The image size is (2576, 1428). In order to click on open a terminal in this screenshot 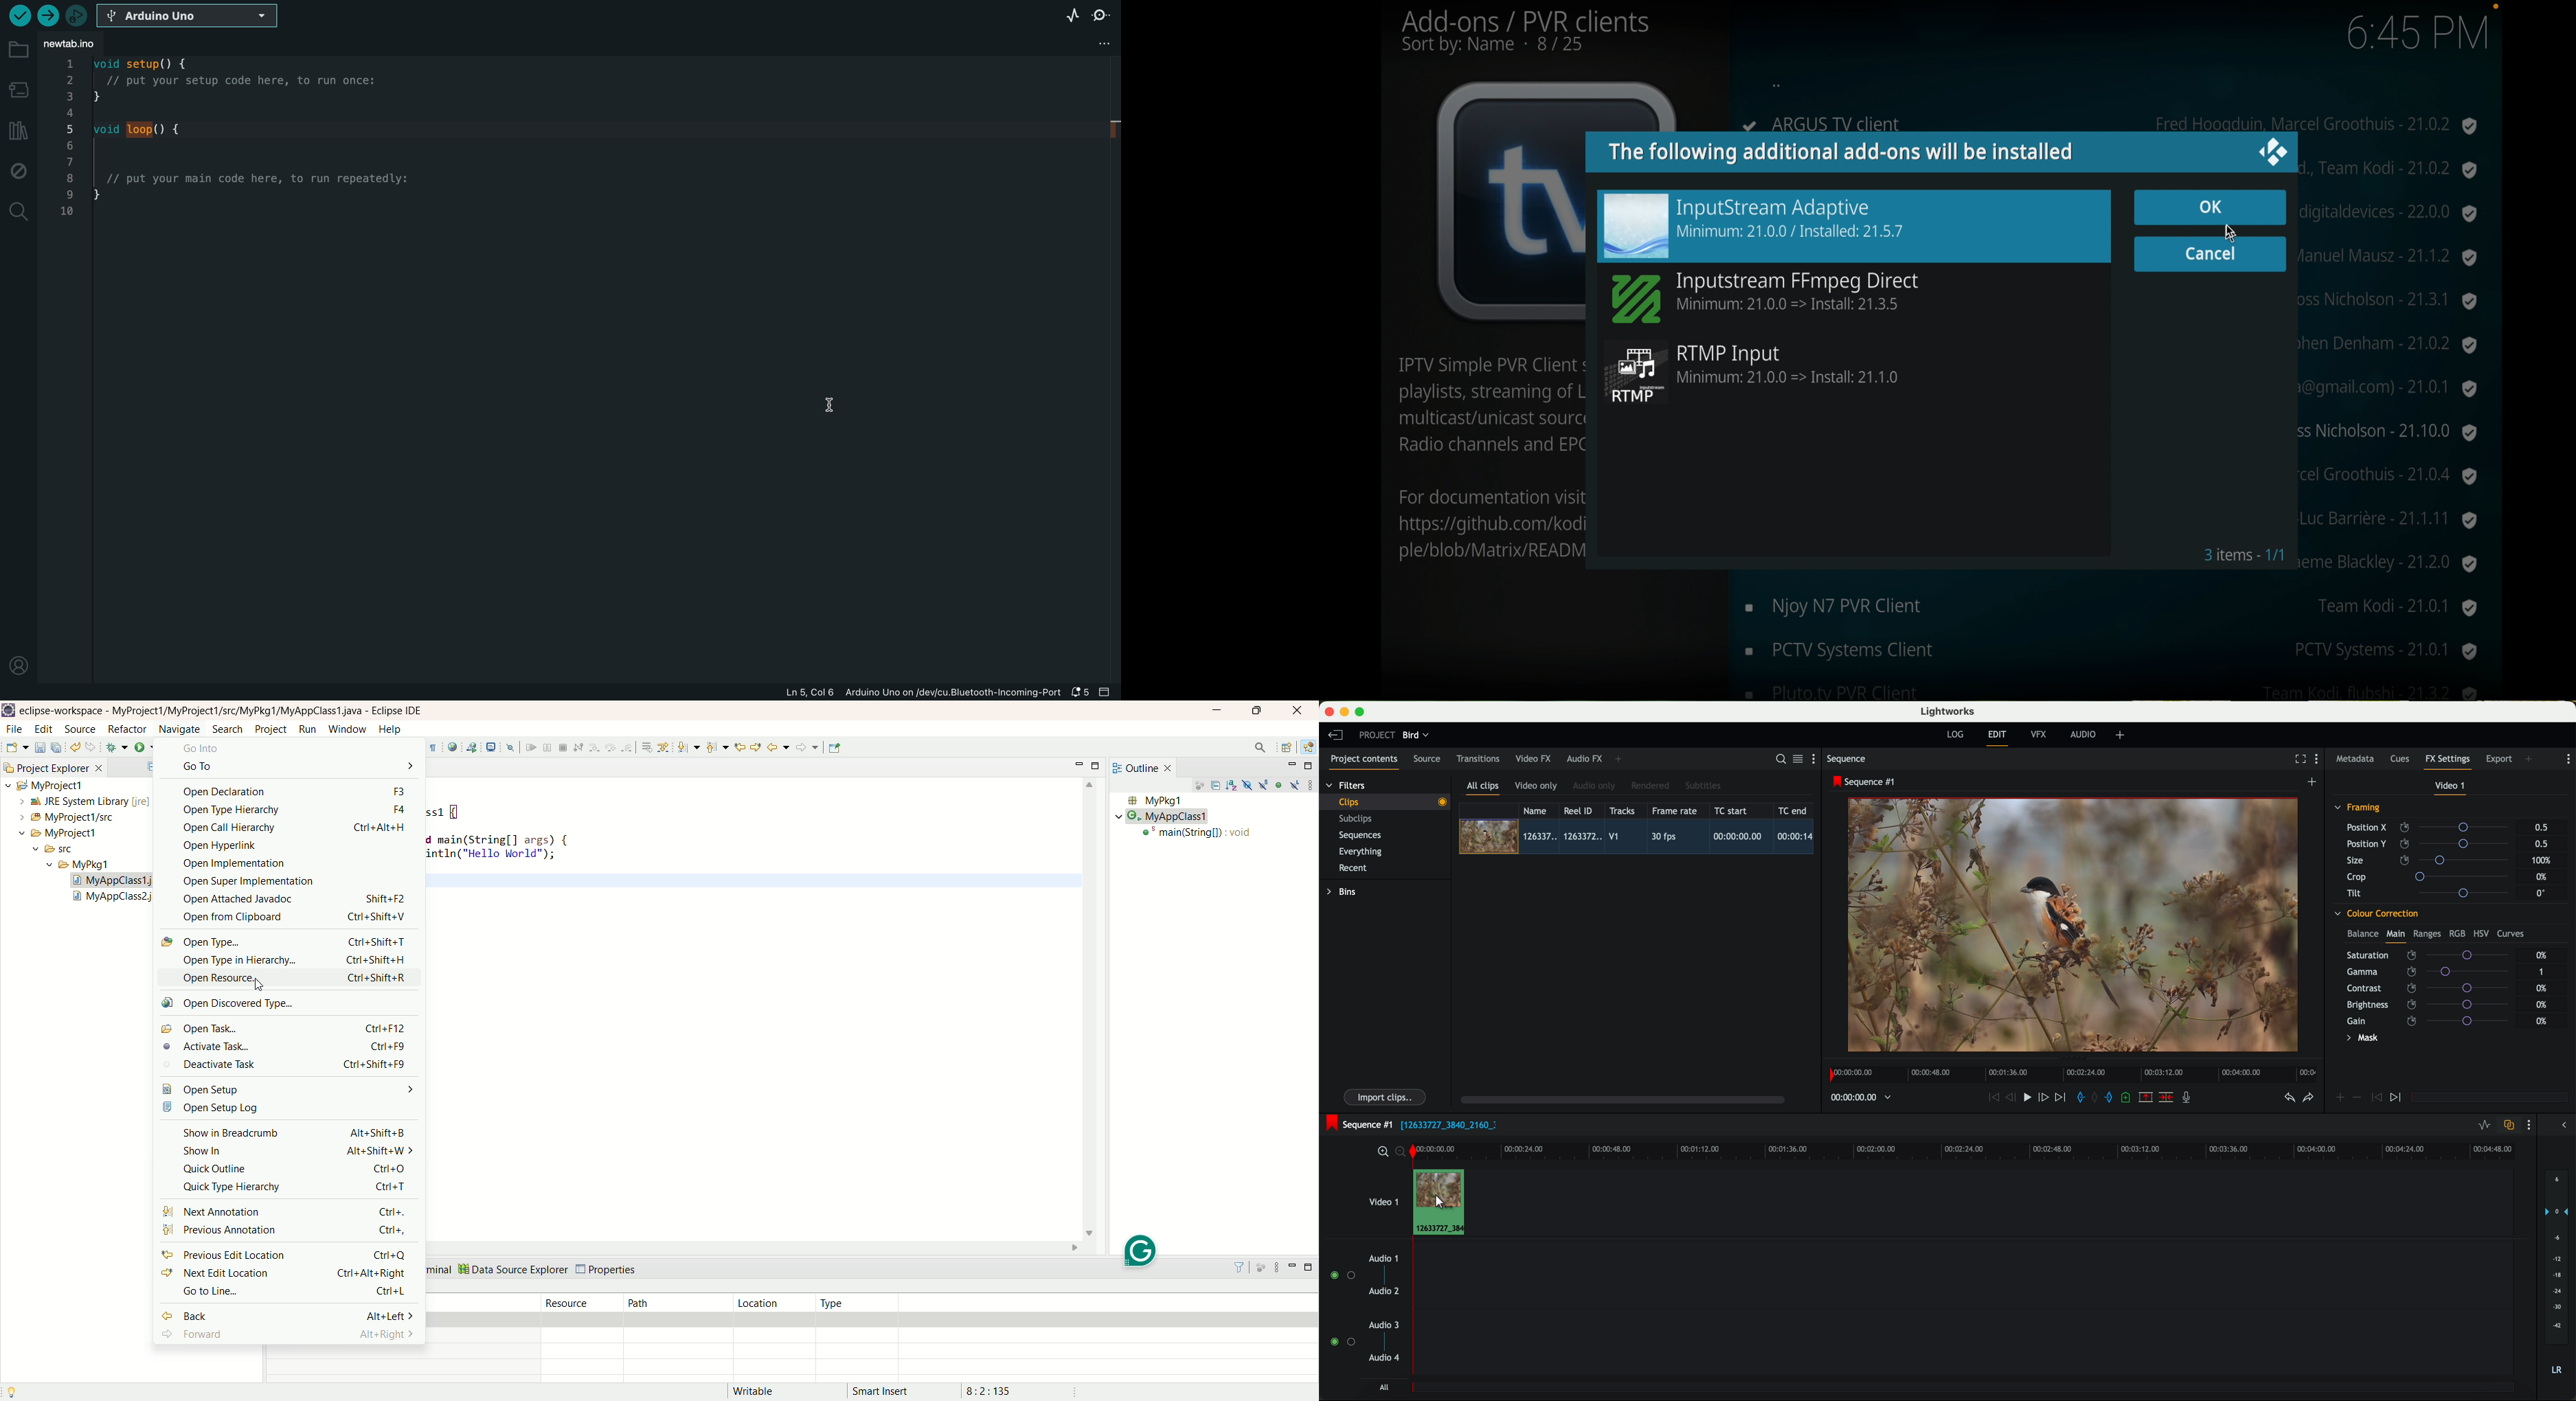, I will do `click(491, 747)`.